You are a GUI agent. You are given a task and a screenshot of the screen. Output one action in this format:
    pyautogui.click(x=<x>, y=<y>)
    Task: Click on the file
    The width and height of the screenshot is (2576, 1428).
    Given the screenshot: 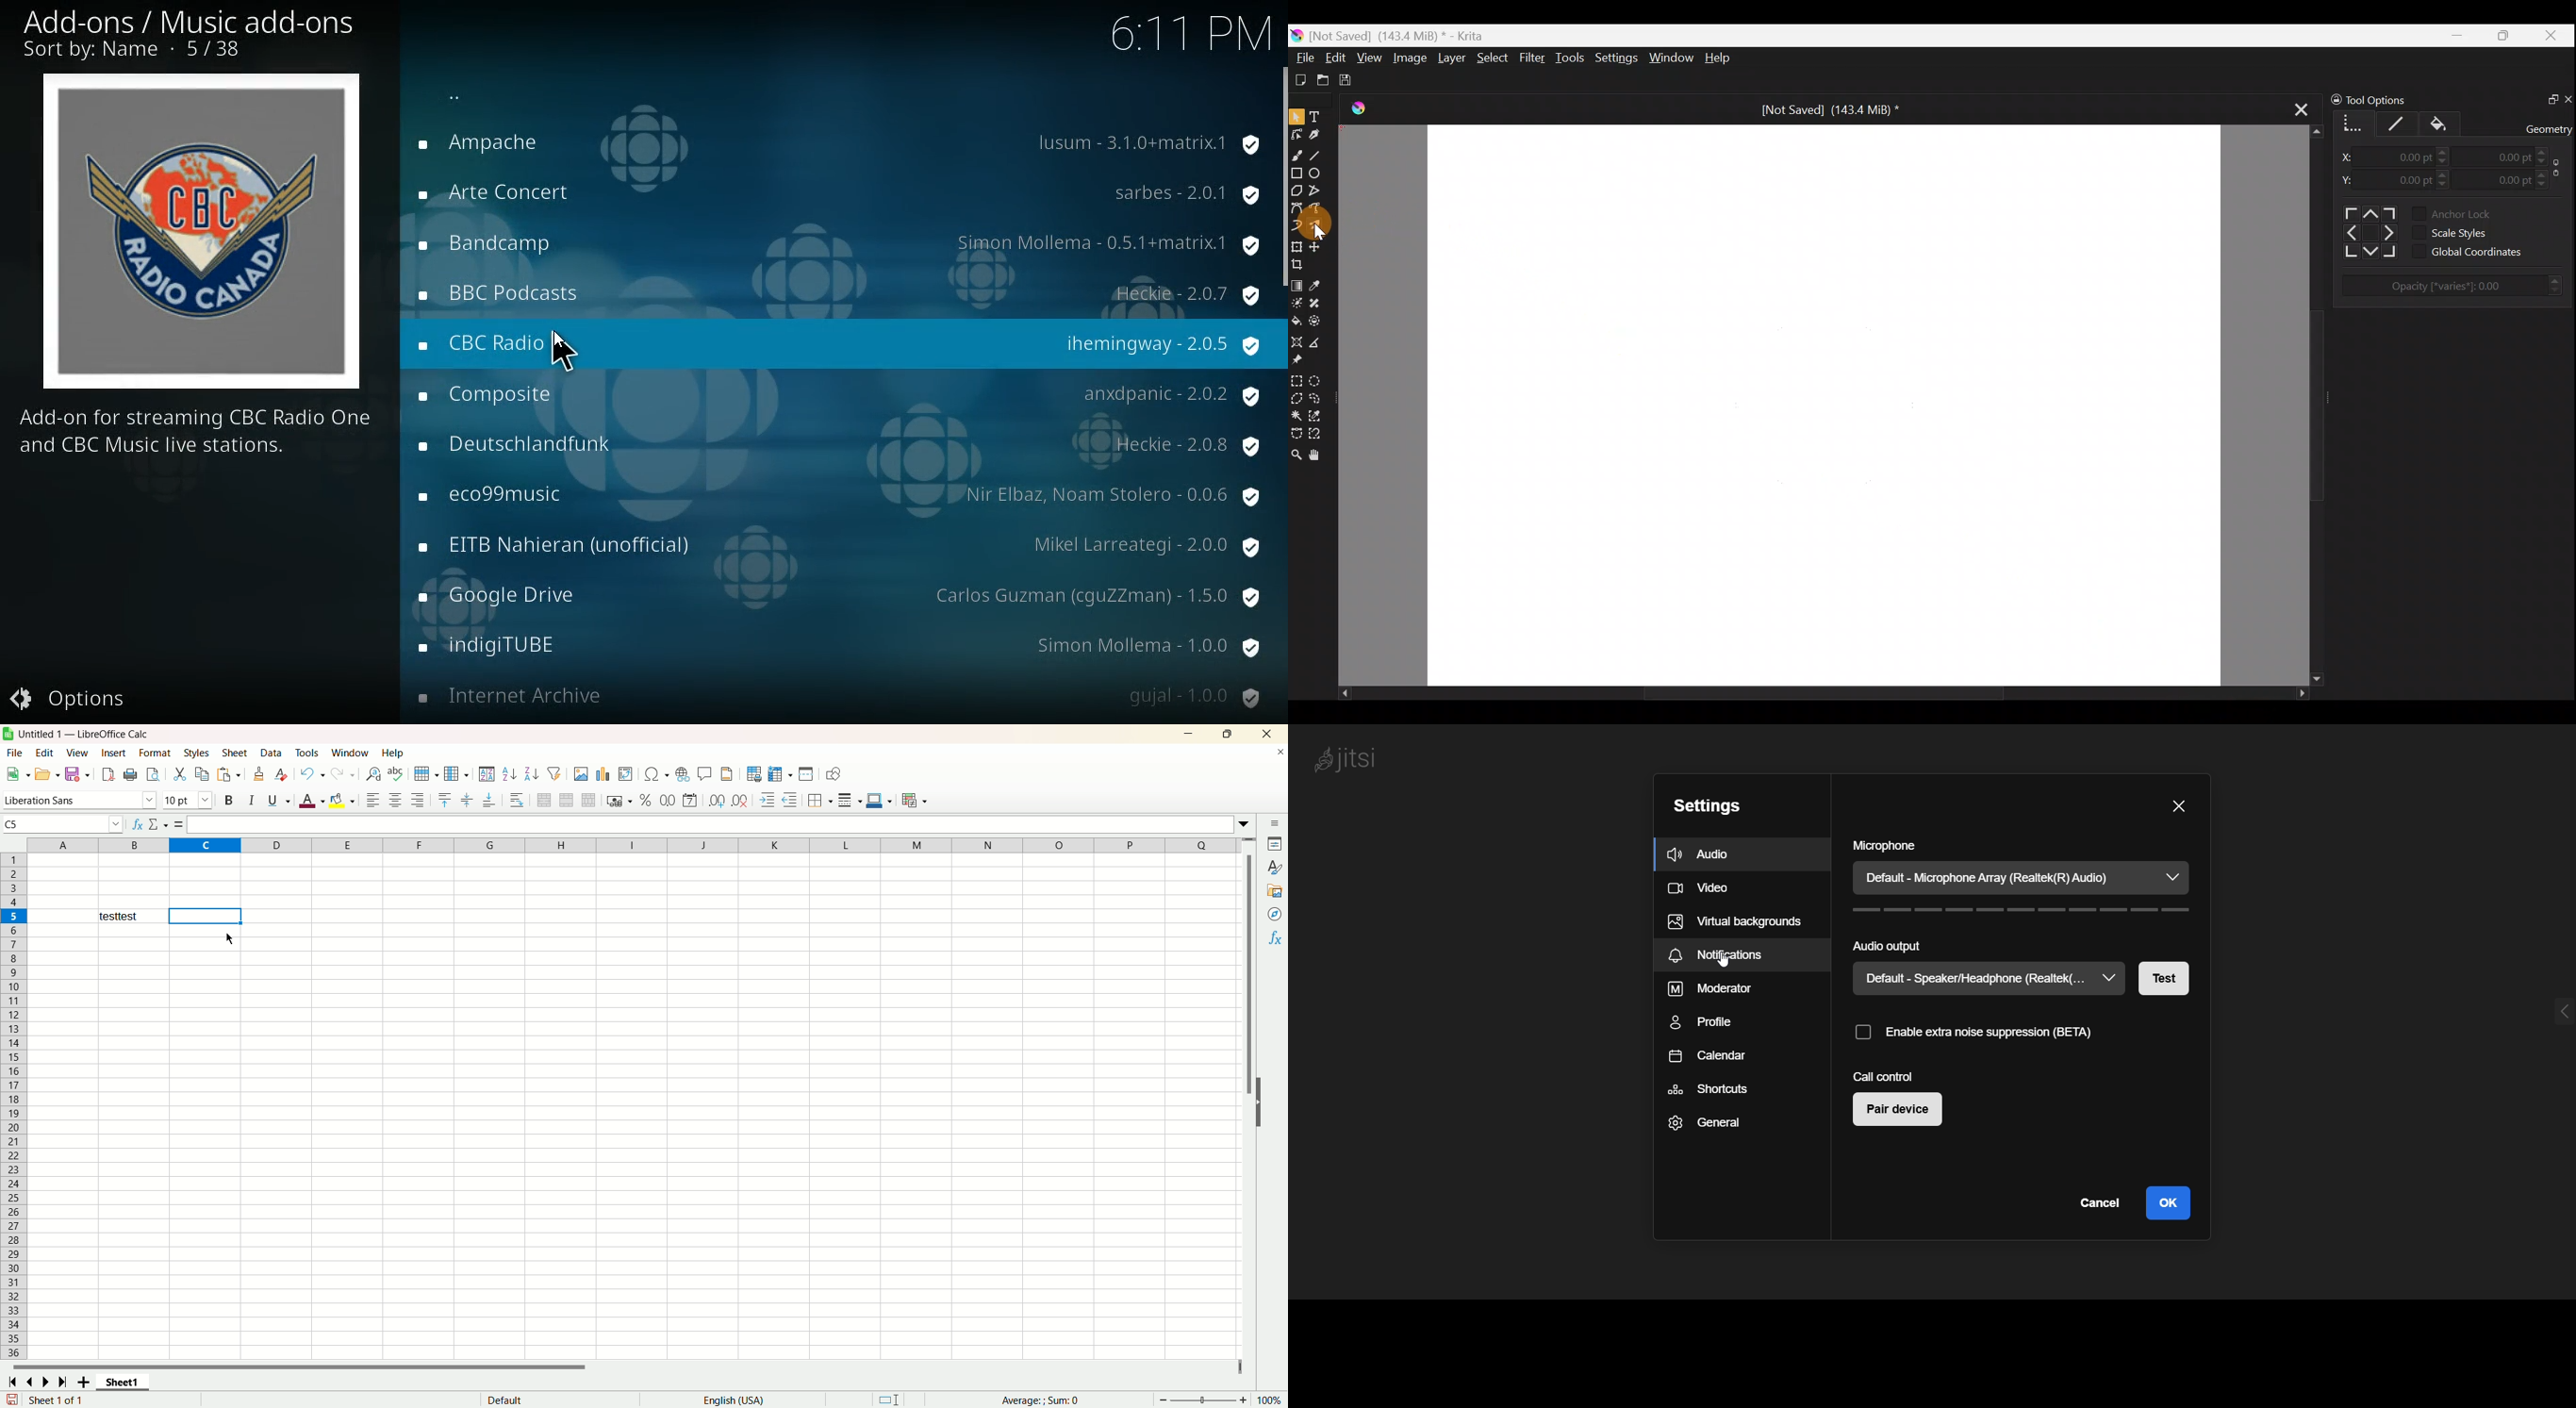 What is the action you would take?
    pyautogui.click(x=15, y=752)
    